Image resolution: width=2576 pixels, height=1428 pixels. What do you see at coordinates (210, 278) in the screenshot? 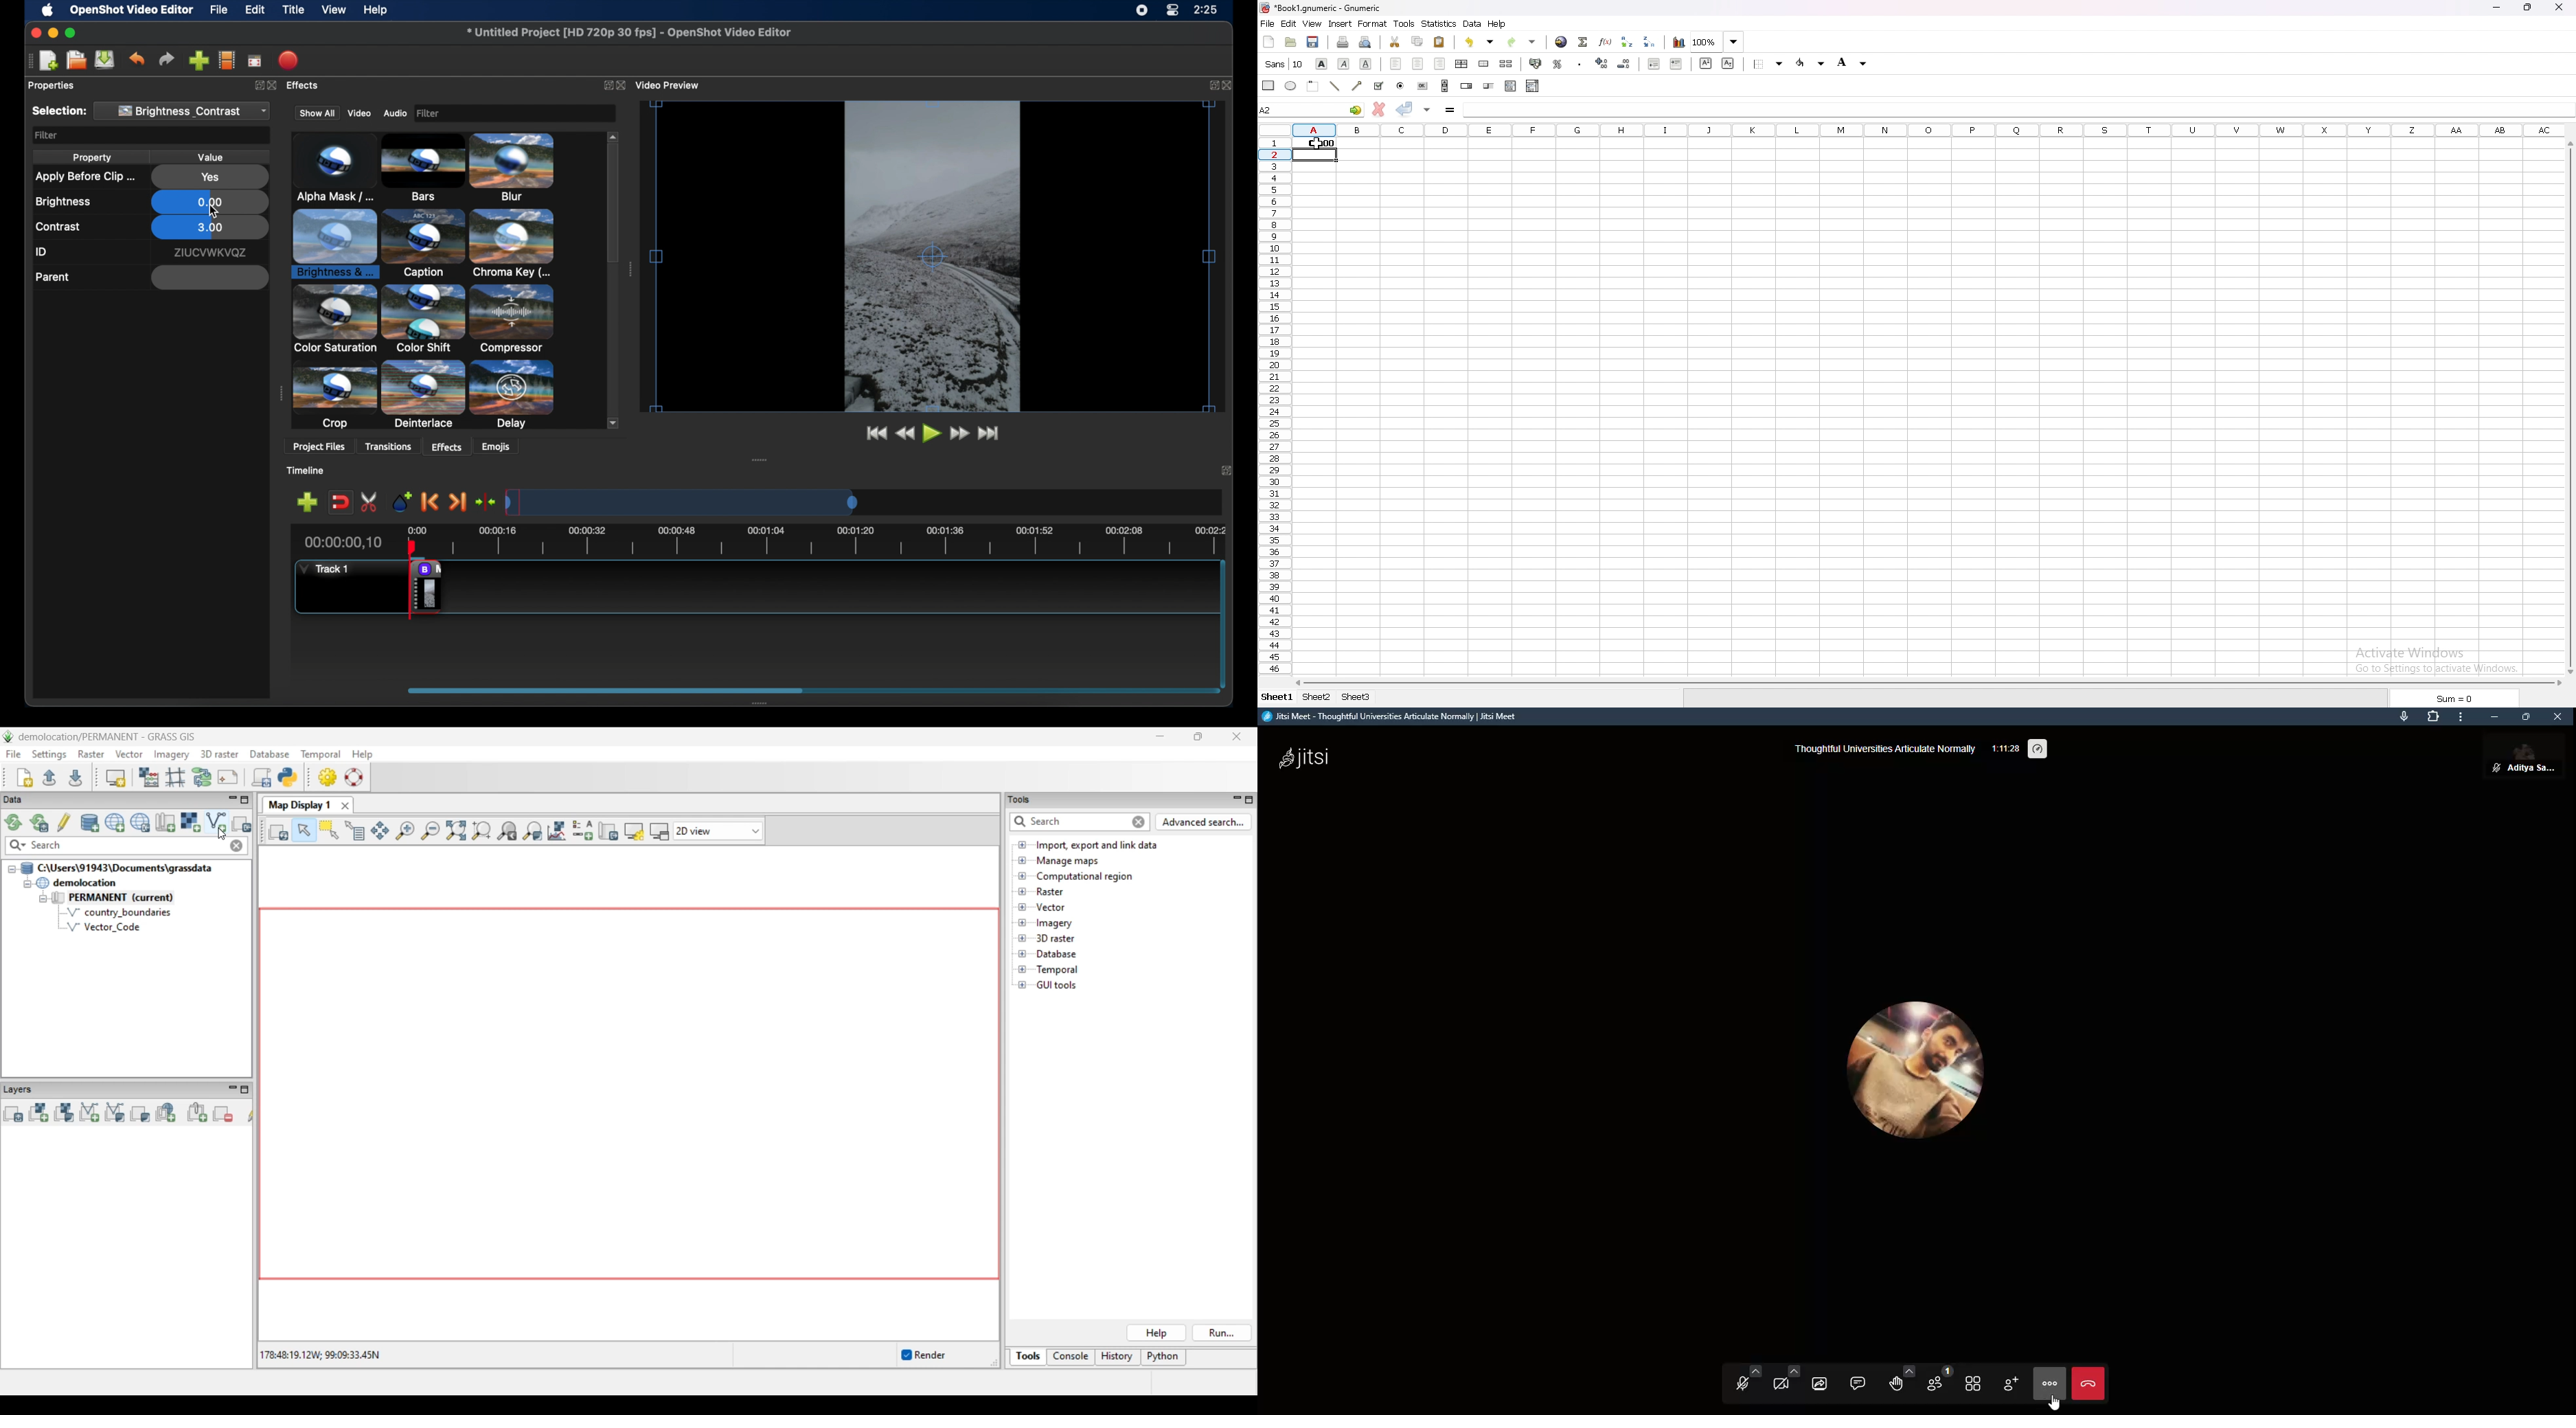
I see `empty field` at bounding box center [210, 278].